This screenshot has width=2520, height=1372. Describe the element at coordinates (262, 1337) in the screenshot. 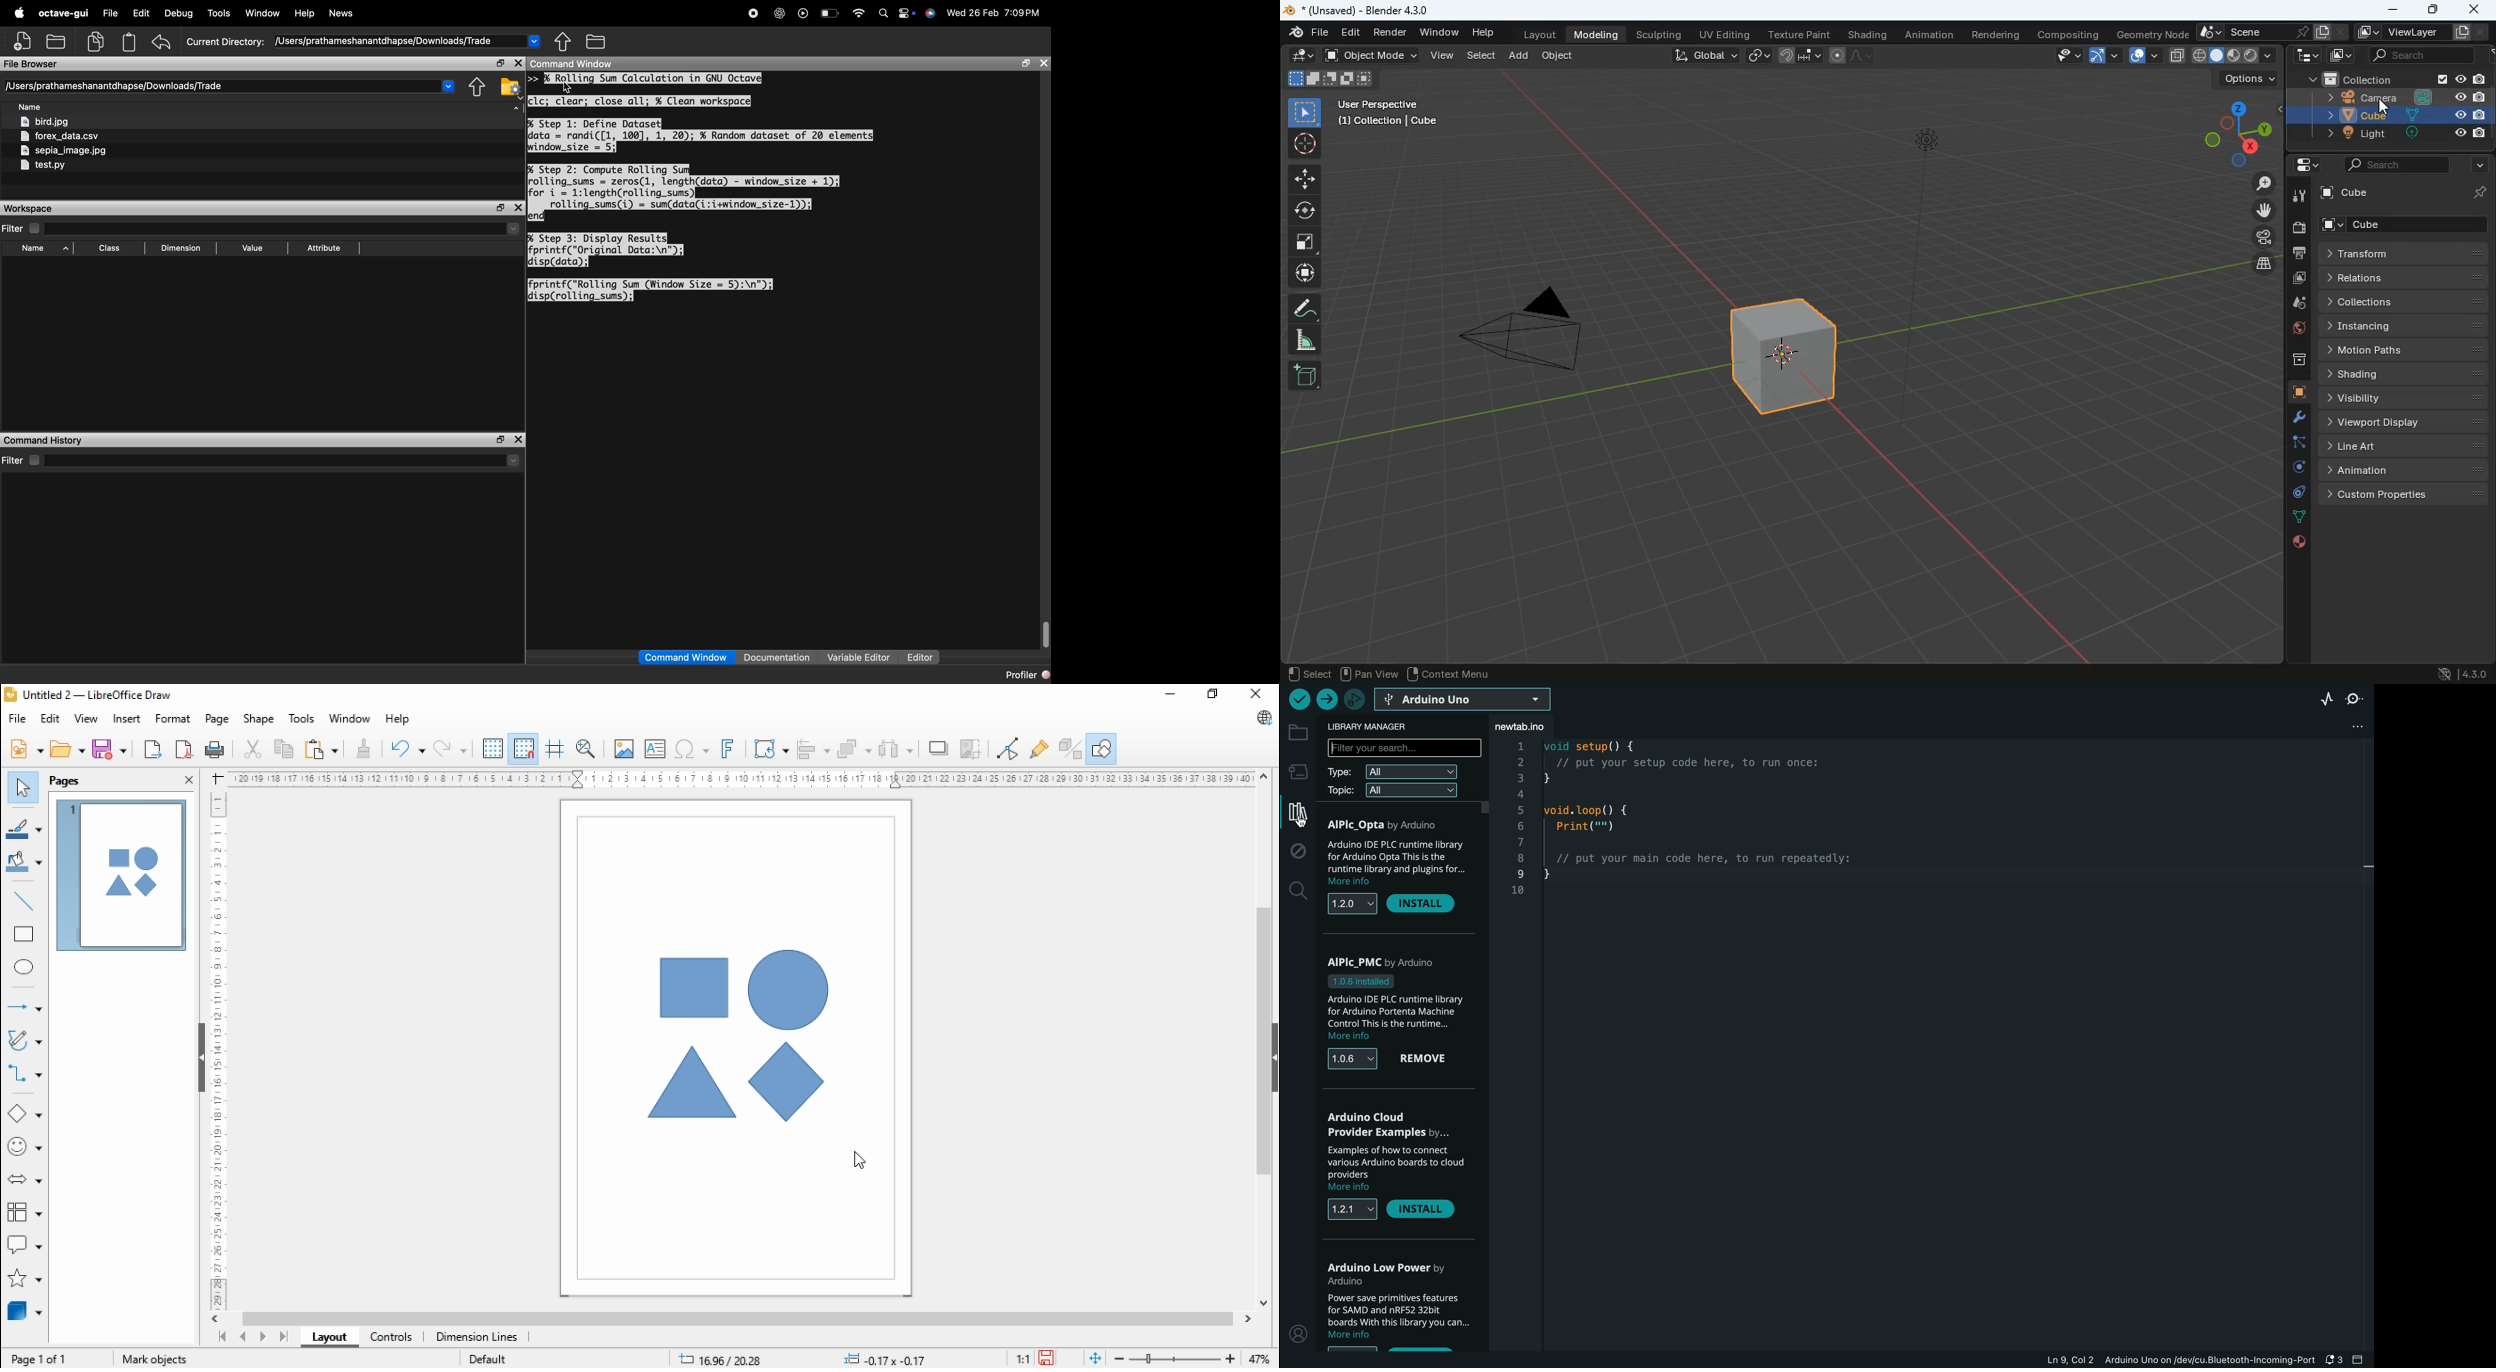

I see `next page` at that location.